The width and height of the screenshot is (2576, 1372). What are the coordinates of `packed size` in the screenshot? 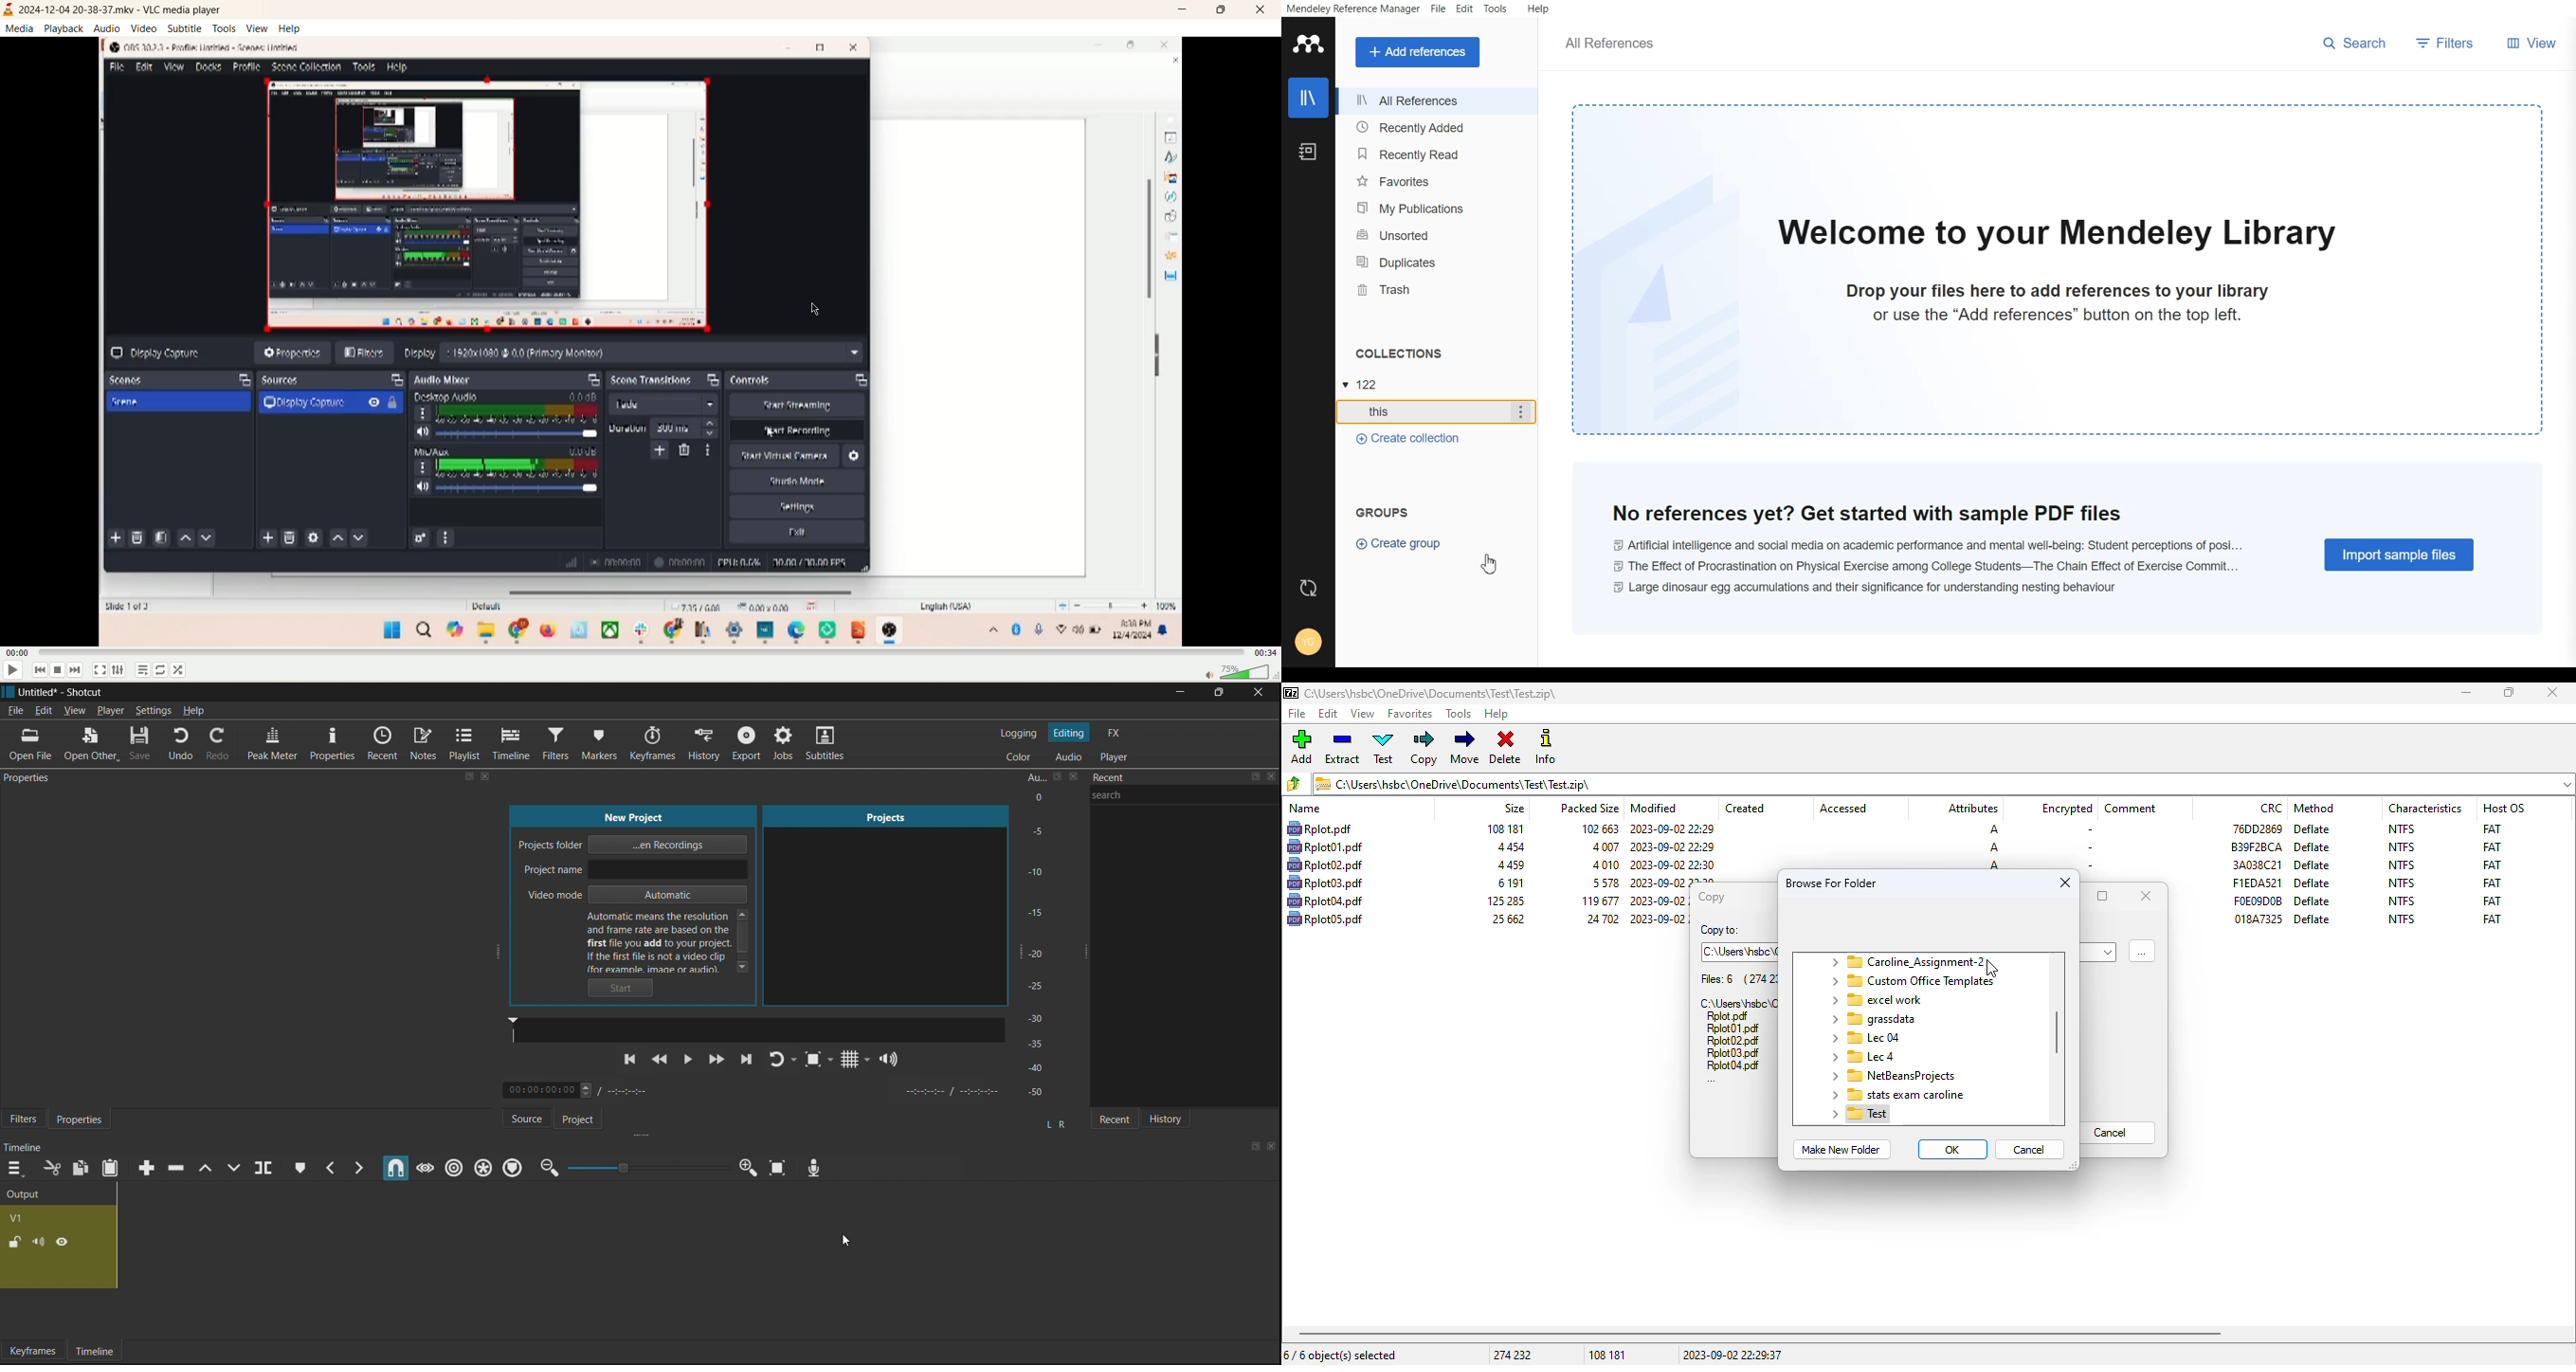 It's located at (1602, 883).